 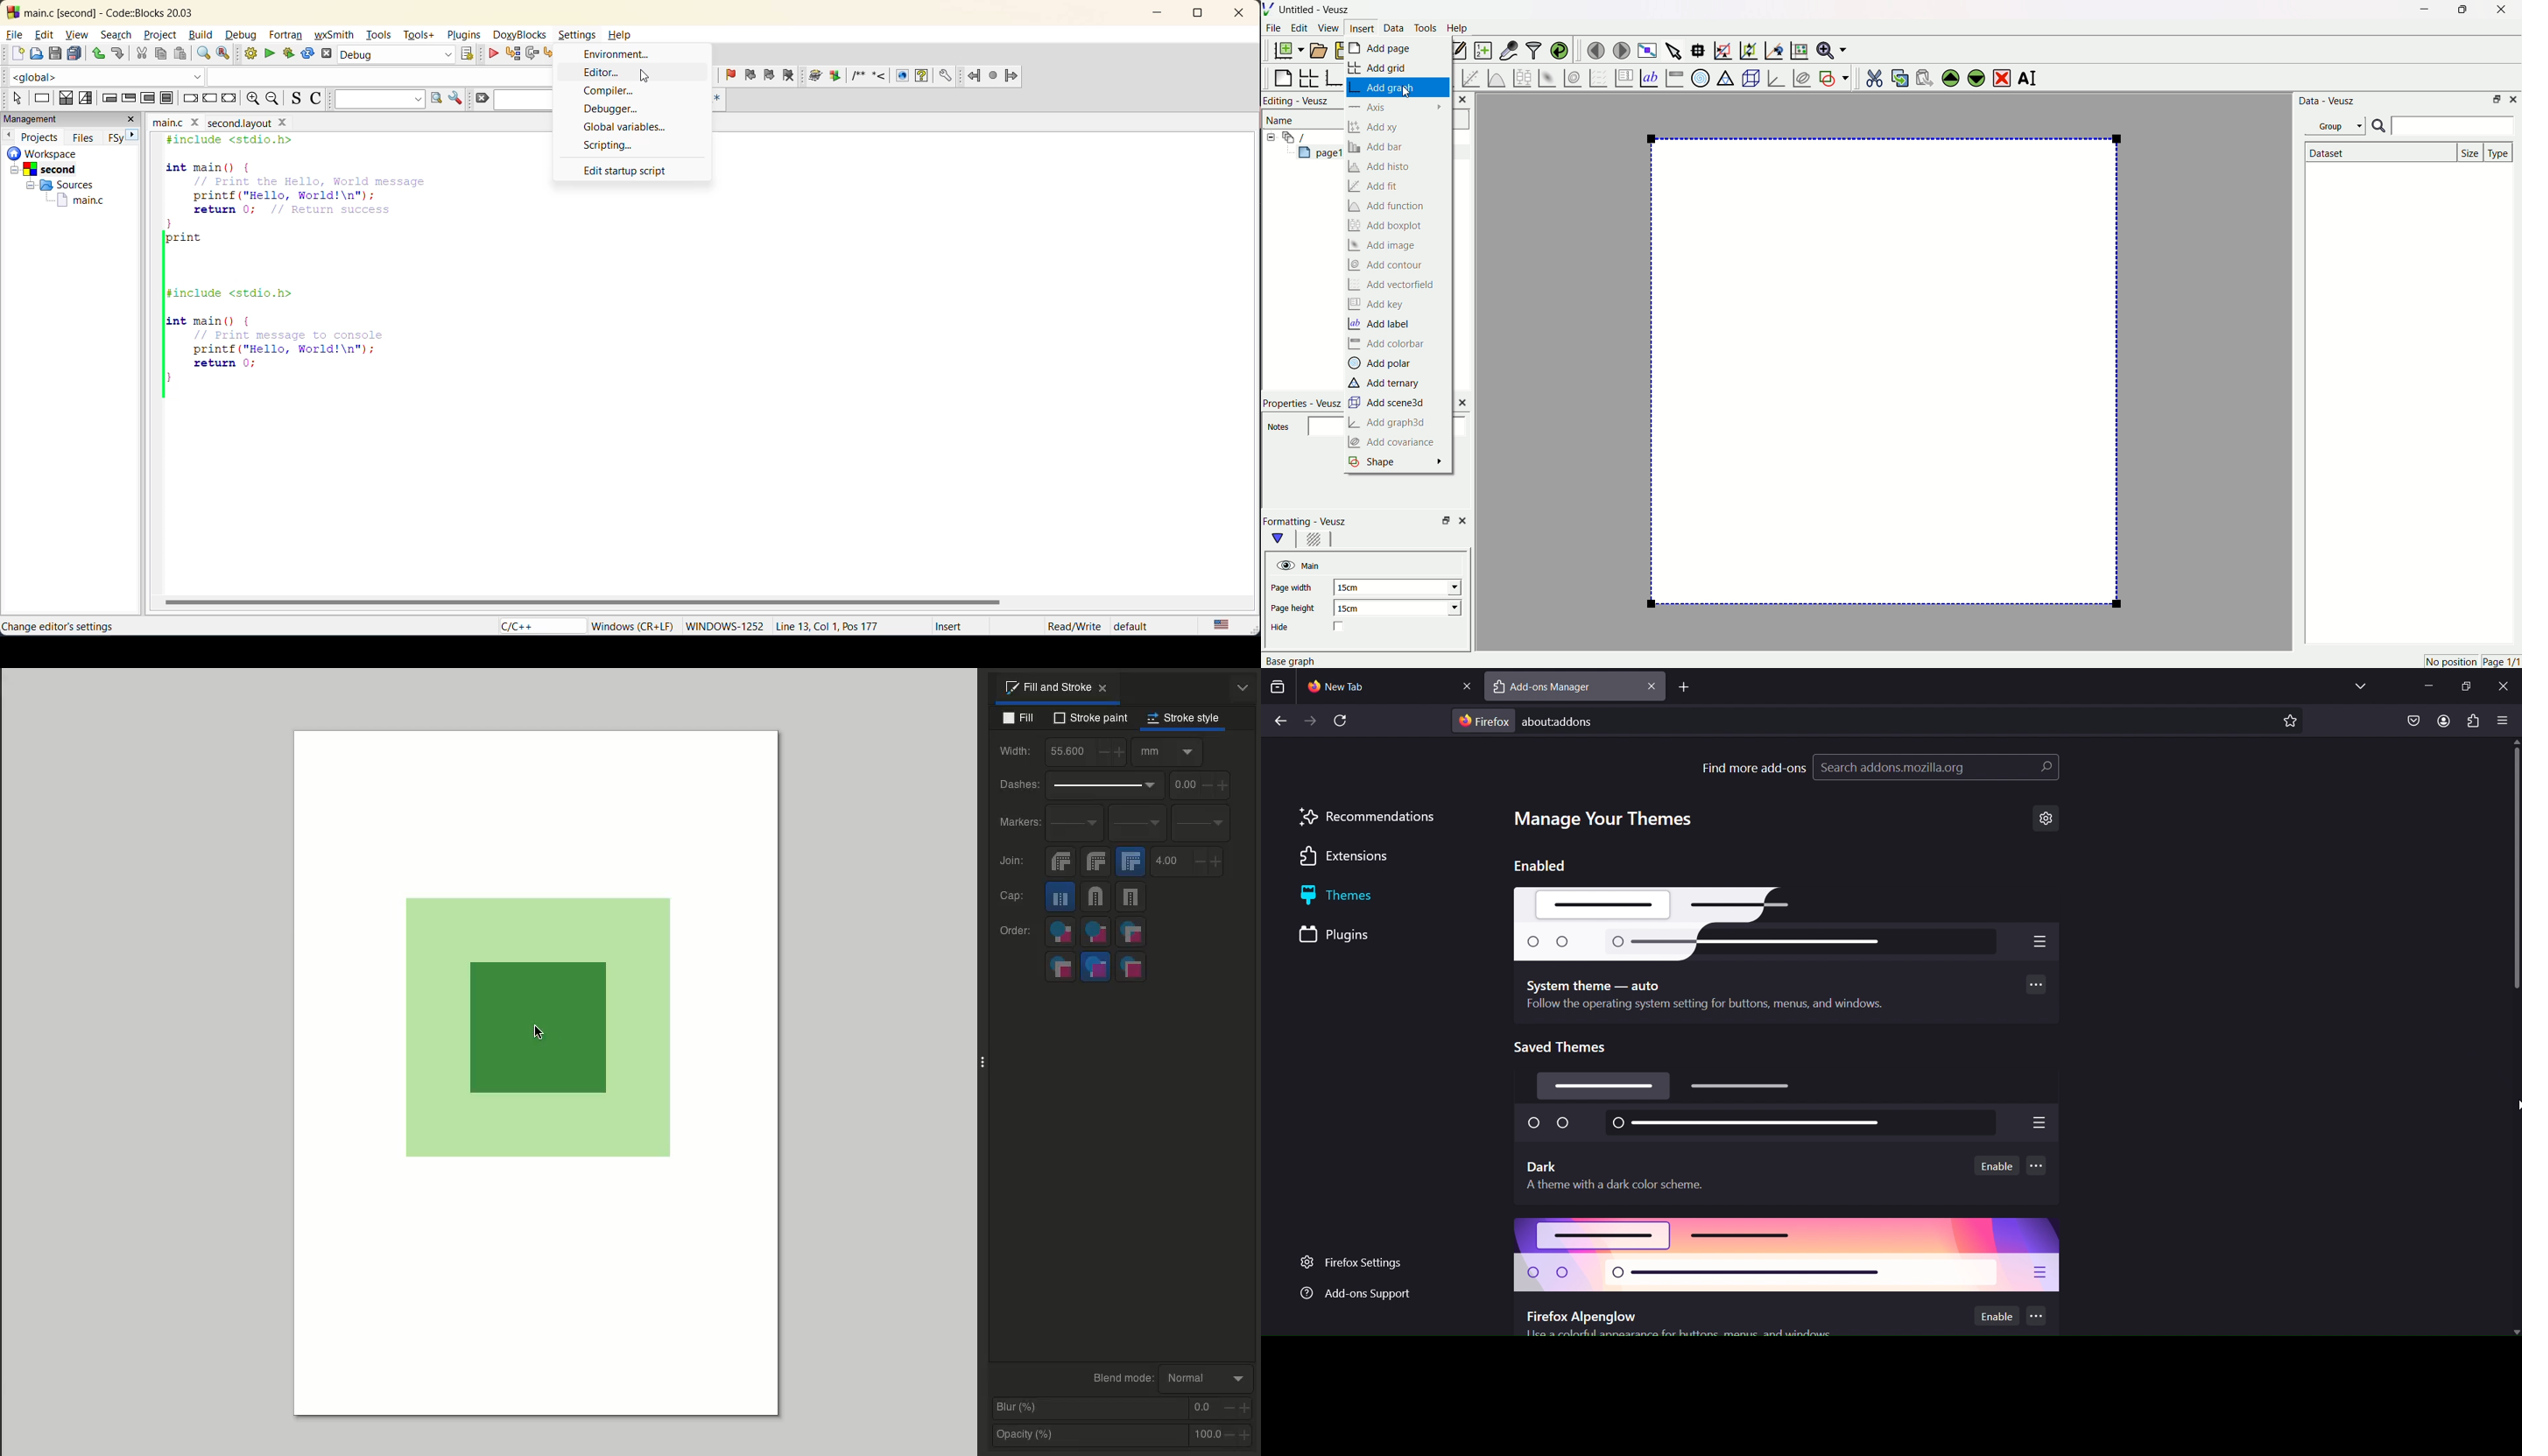 I want to click on Opacity, so click(x=1089, y=1435).